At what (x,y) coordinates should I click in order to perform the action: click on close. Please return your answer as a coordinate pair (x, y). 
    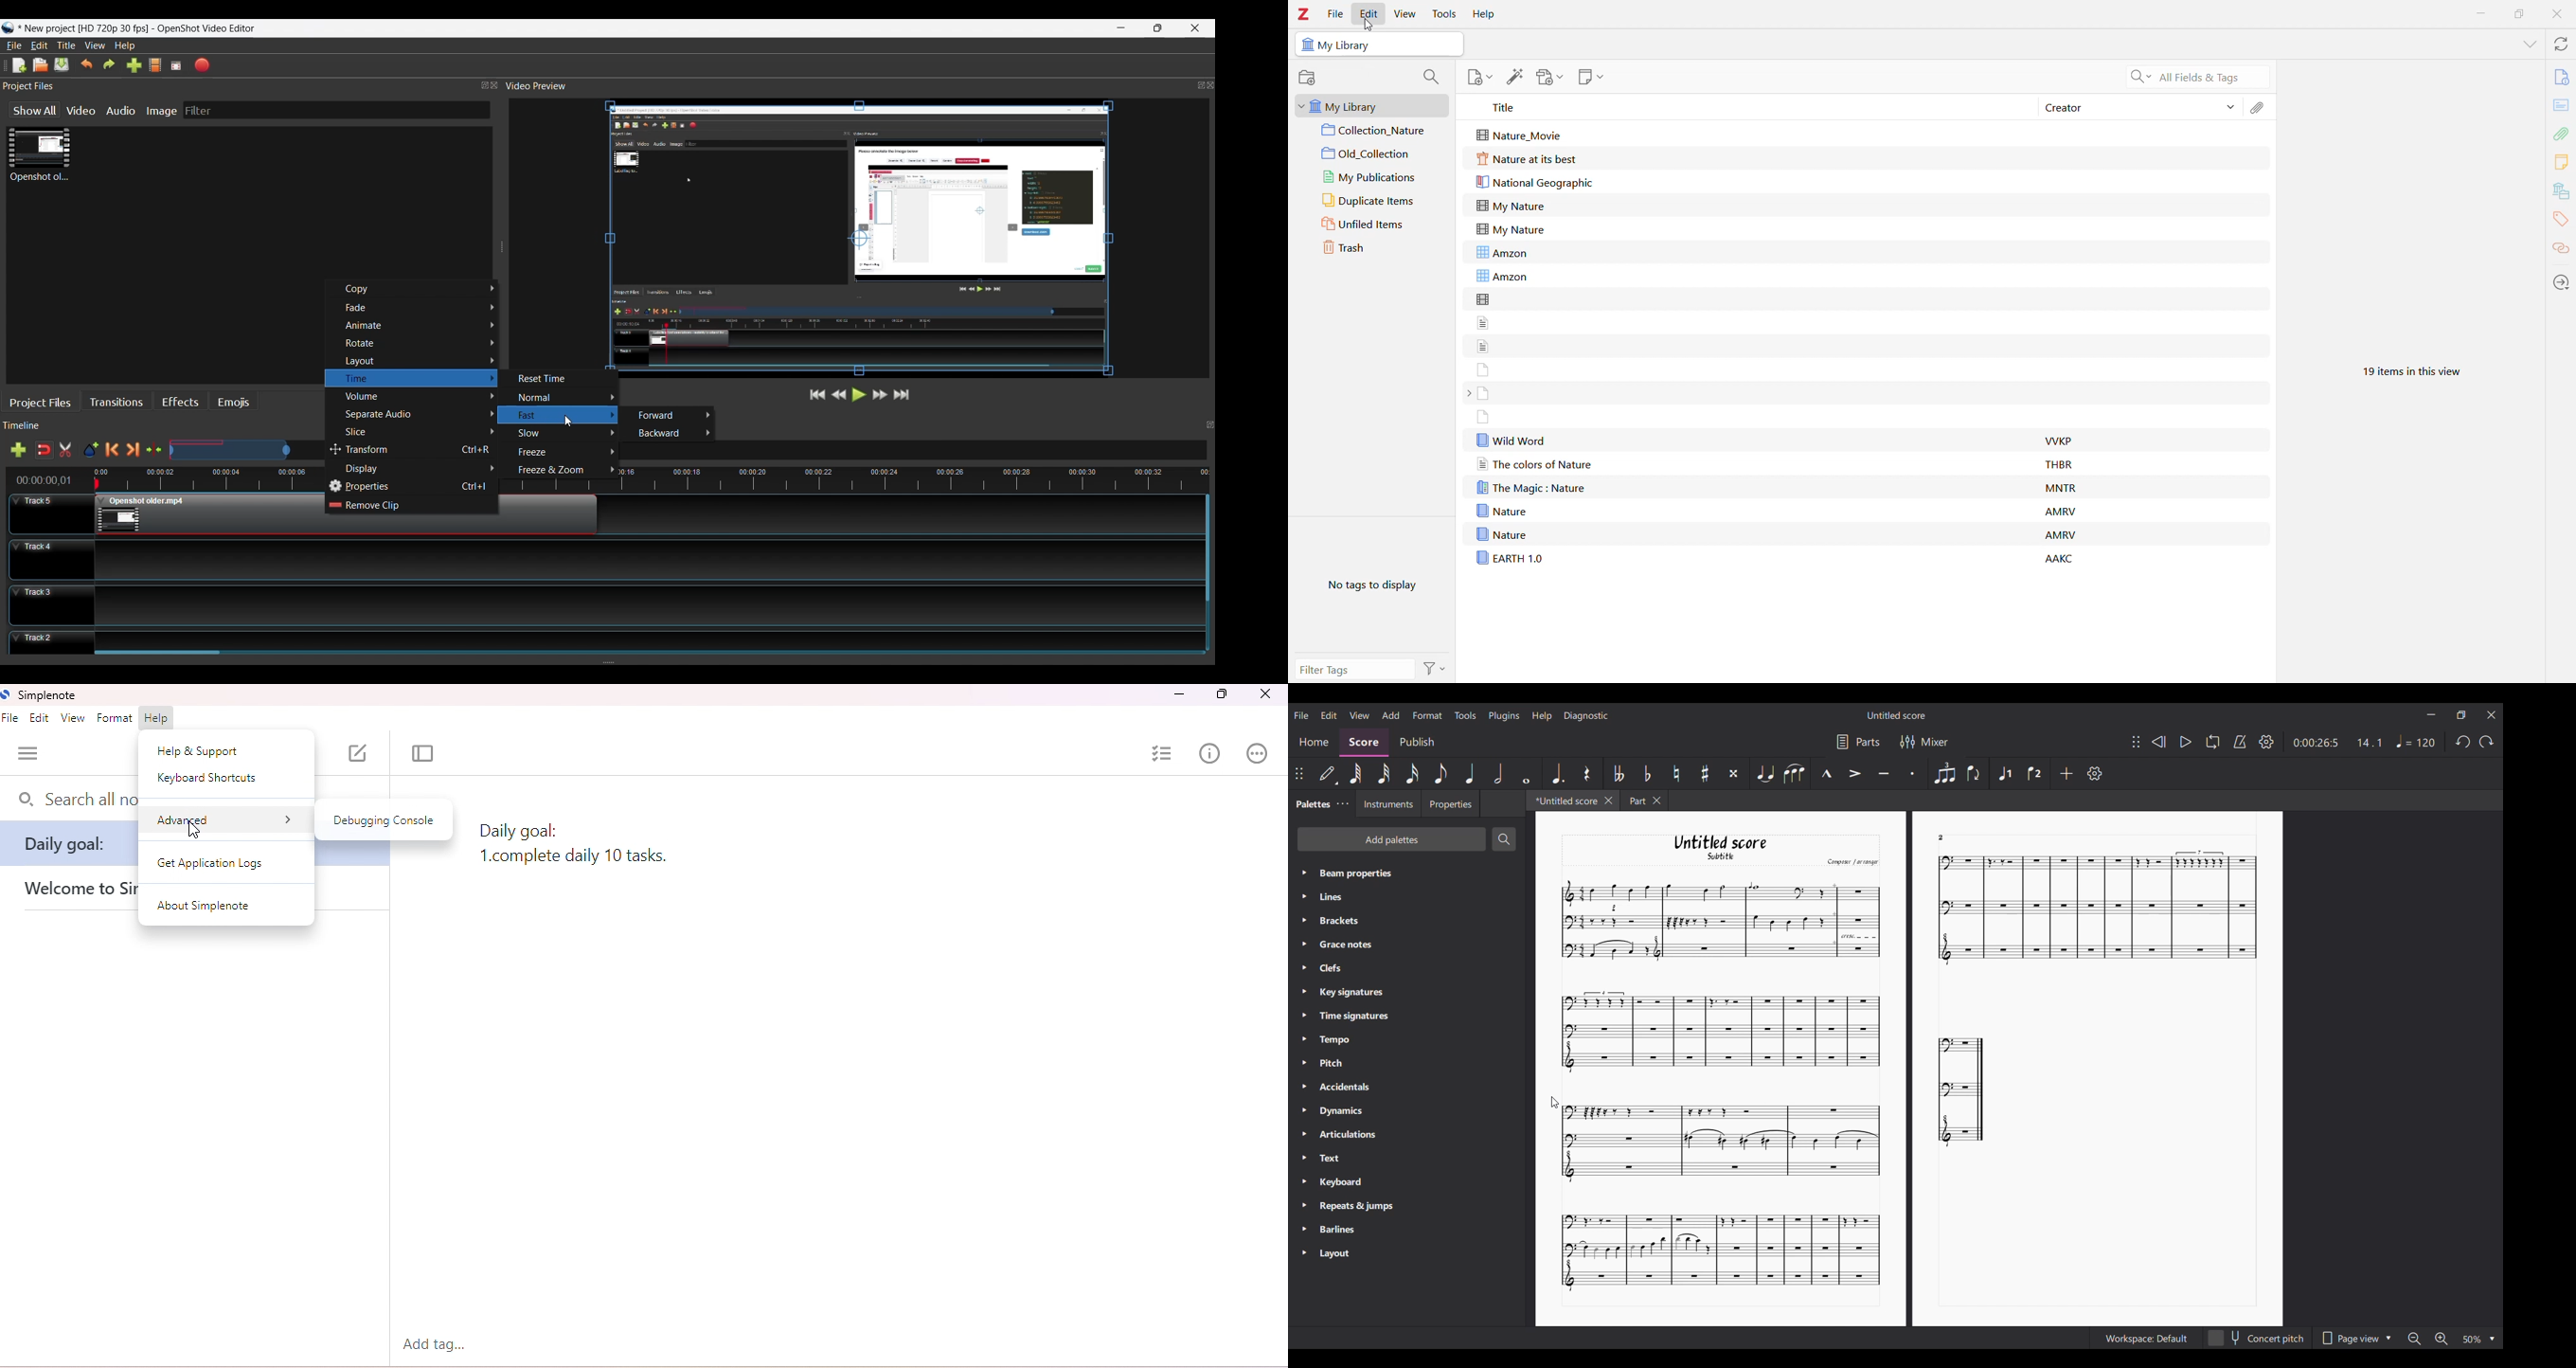
    Looking at the image, I should click on (1266, 695).